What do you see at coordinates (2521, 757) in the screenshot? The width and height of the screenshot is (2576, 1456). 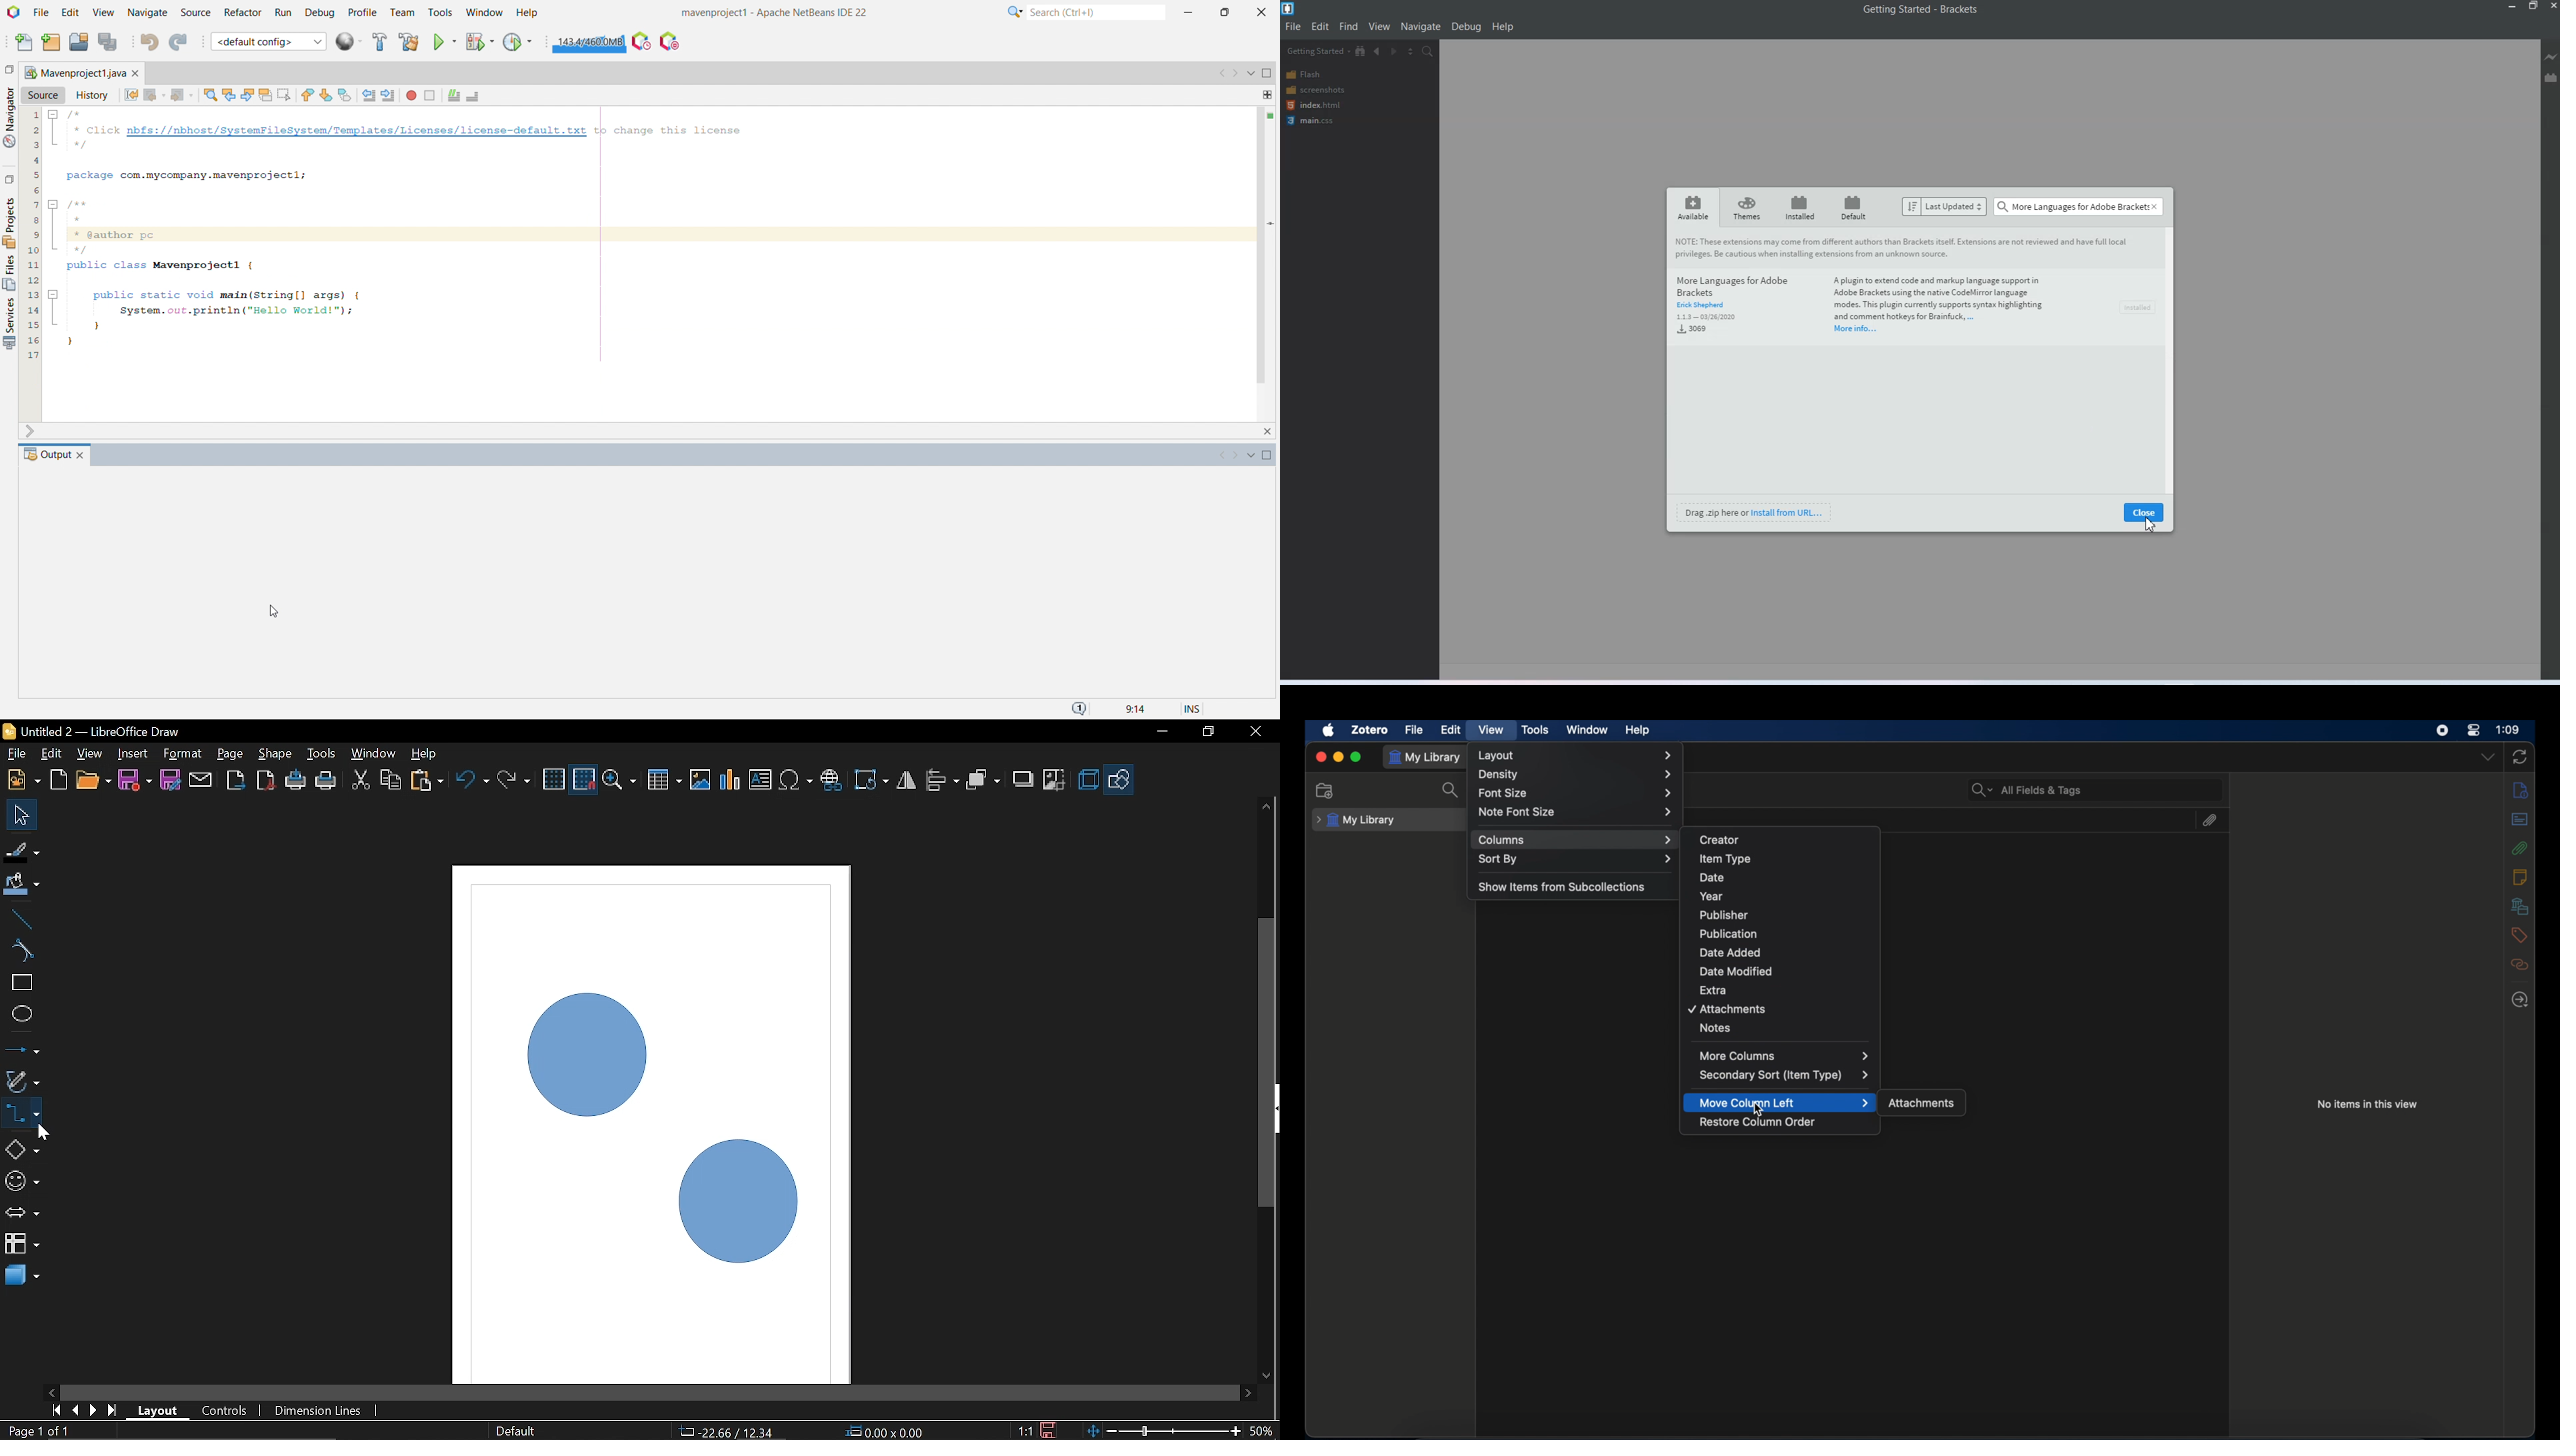 I see `sync` at bounding box center [2521, 757].